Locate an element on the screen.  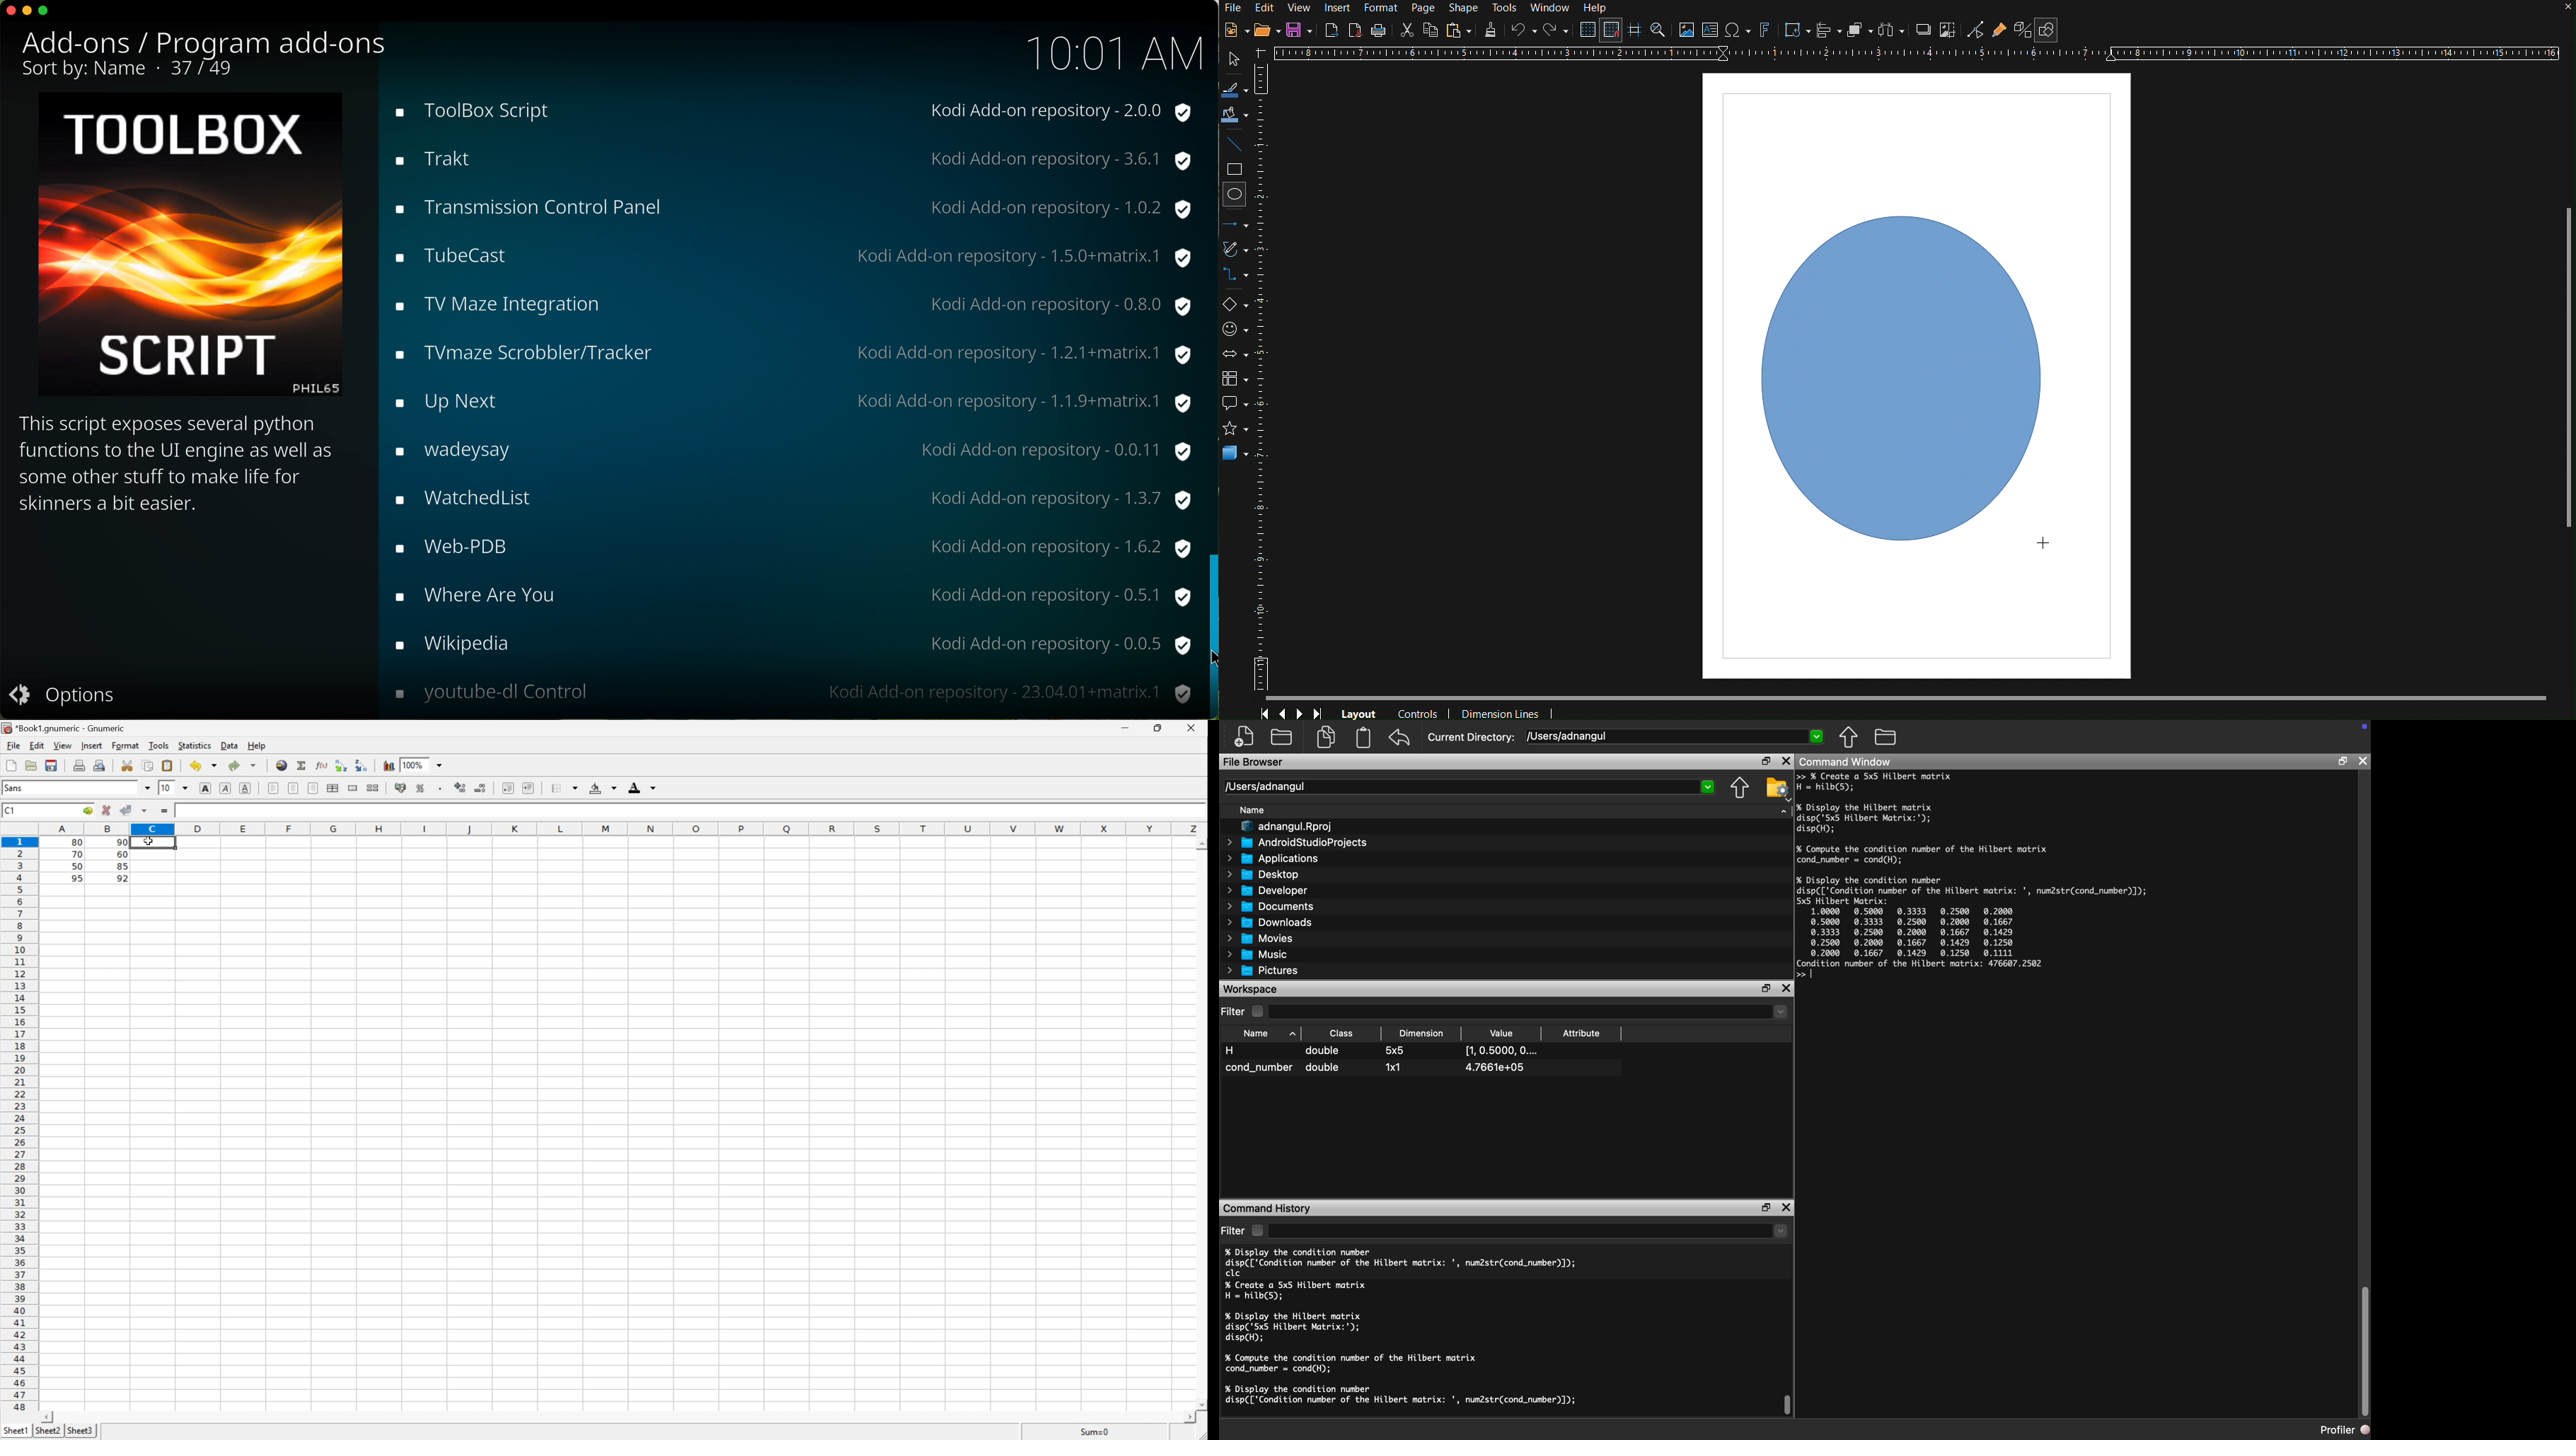
Scroll Left is located at coordinates (51, 1414).